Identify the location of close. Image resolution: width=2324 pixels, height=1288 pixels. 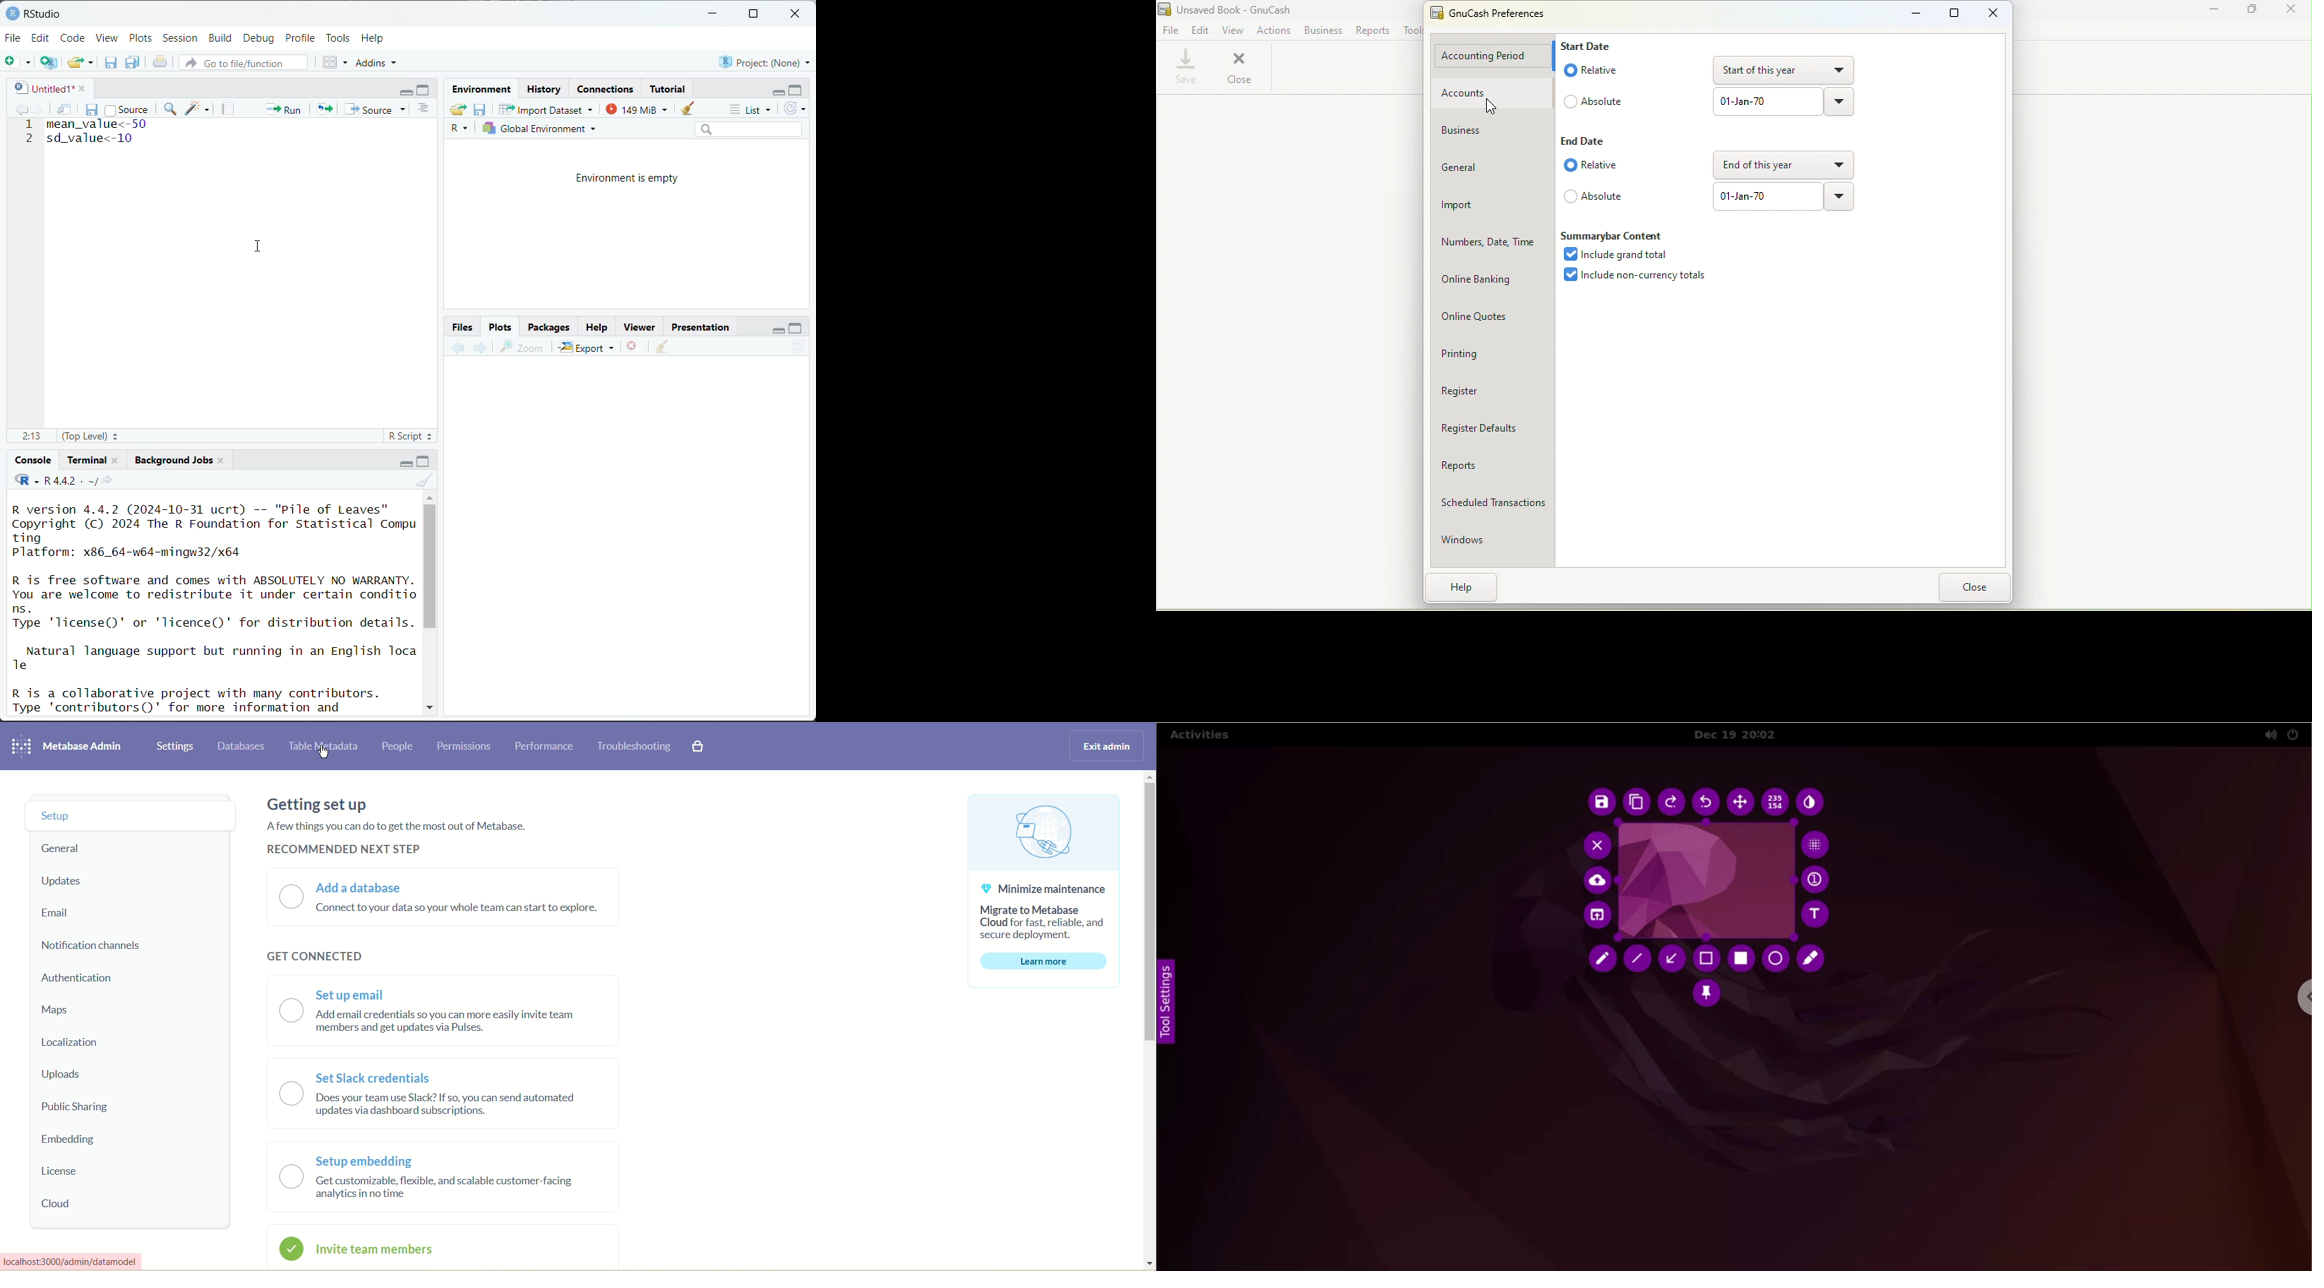
(115, 459).